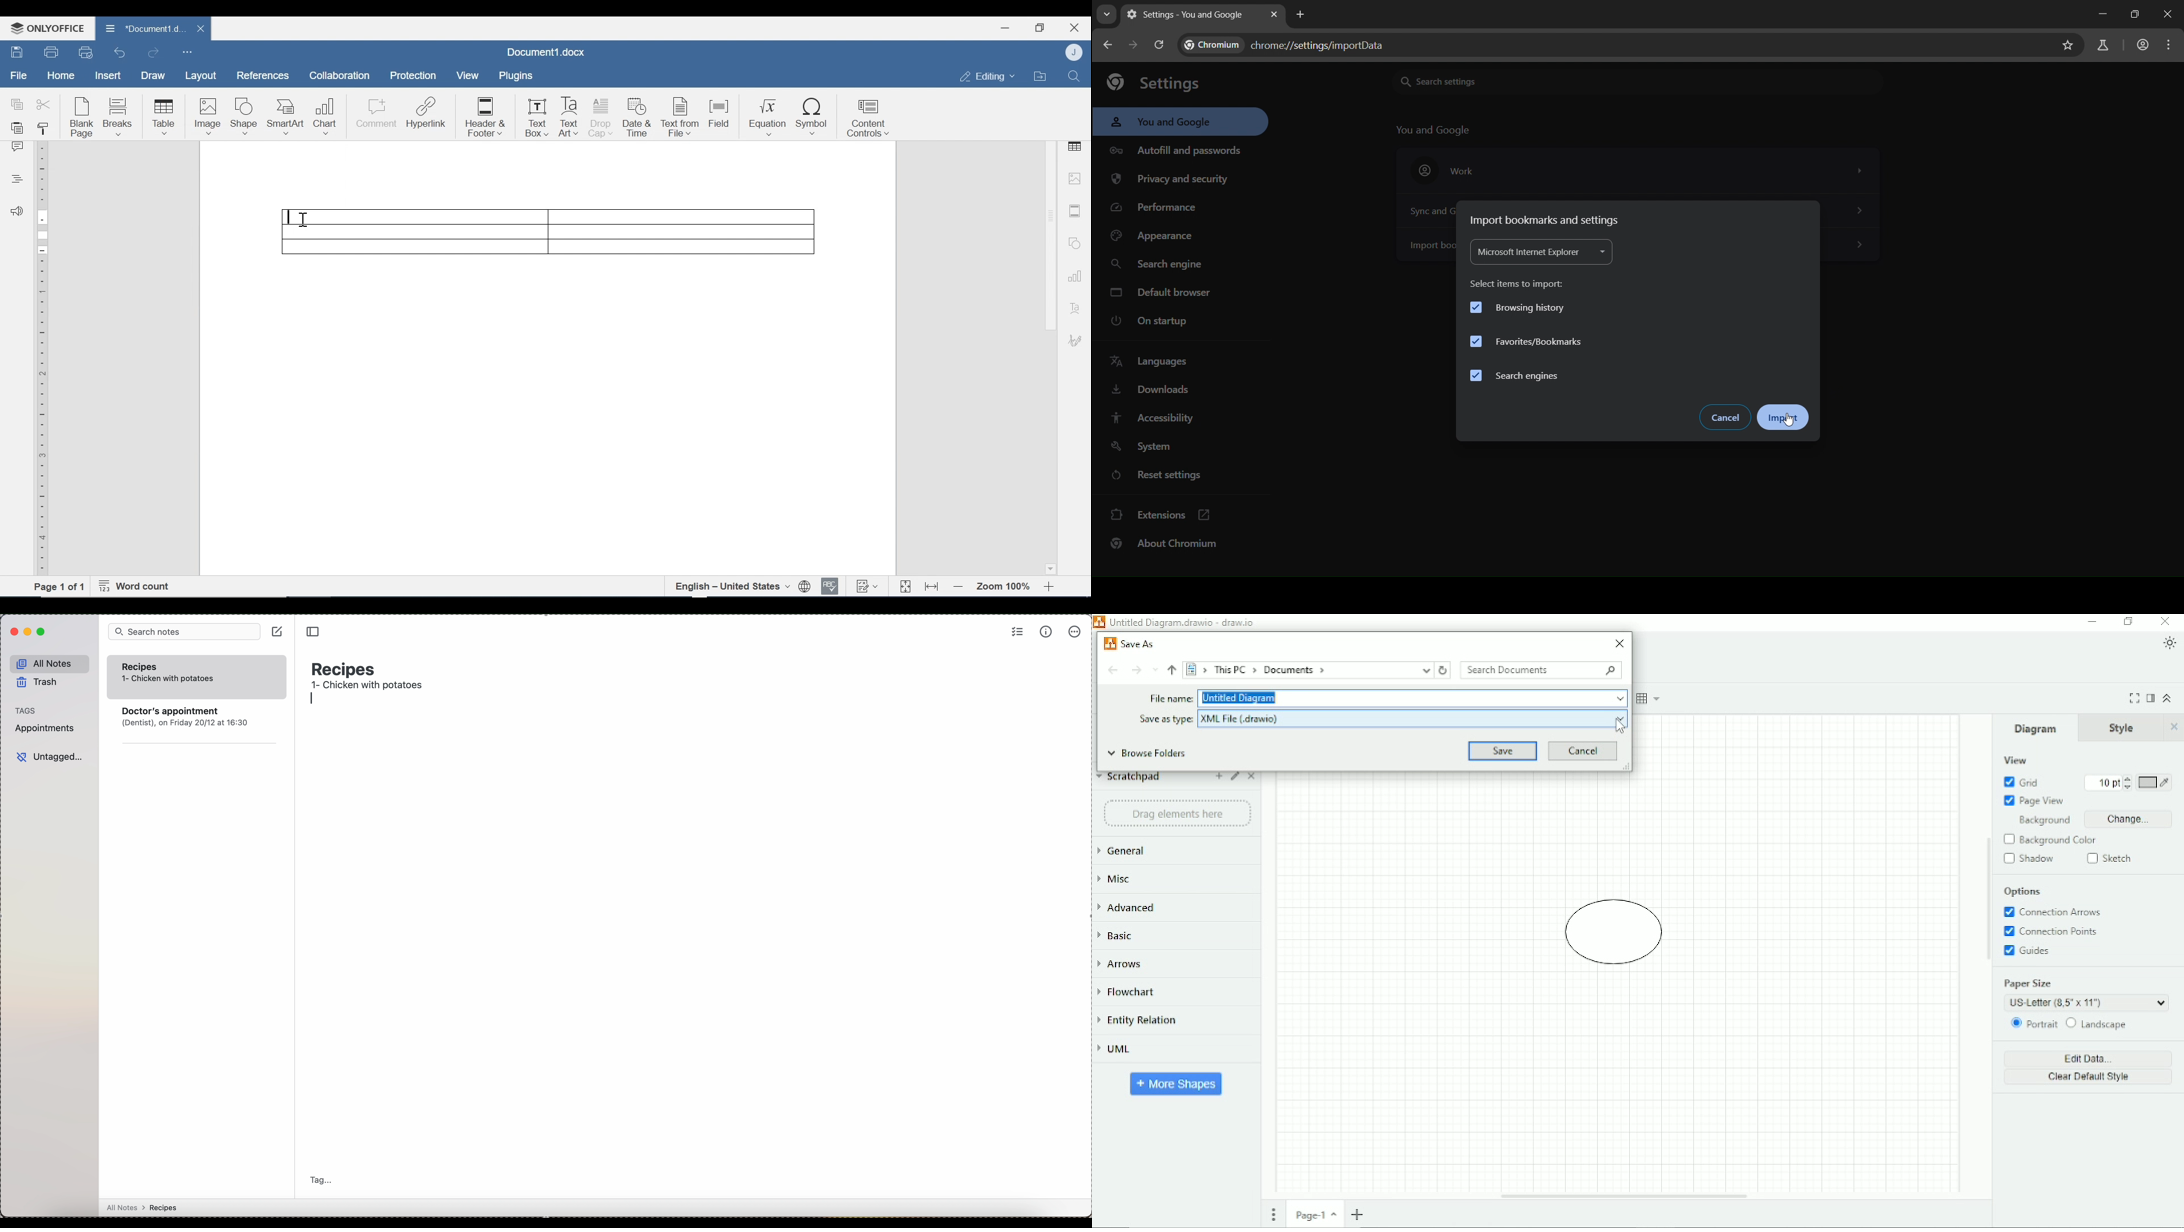 The width and height of the screenshot is (2184, 1232). Describe the element at coordinates (2055, 931) in the screenshot. I see `Connection Points` at that location.